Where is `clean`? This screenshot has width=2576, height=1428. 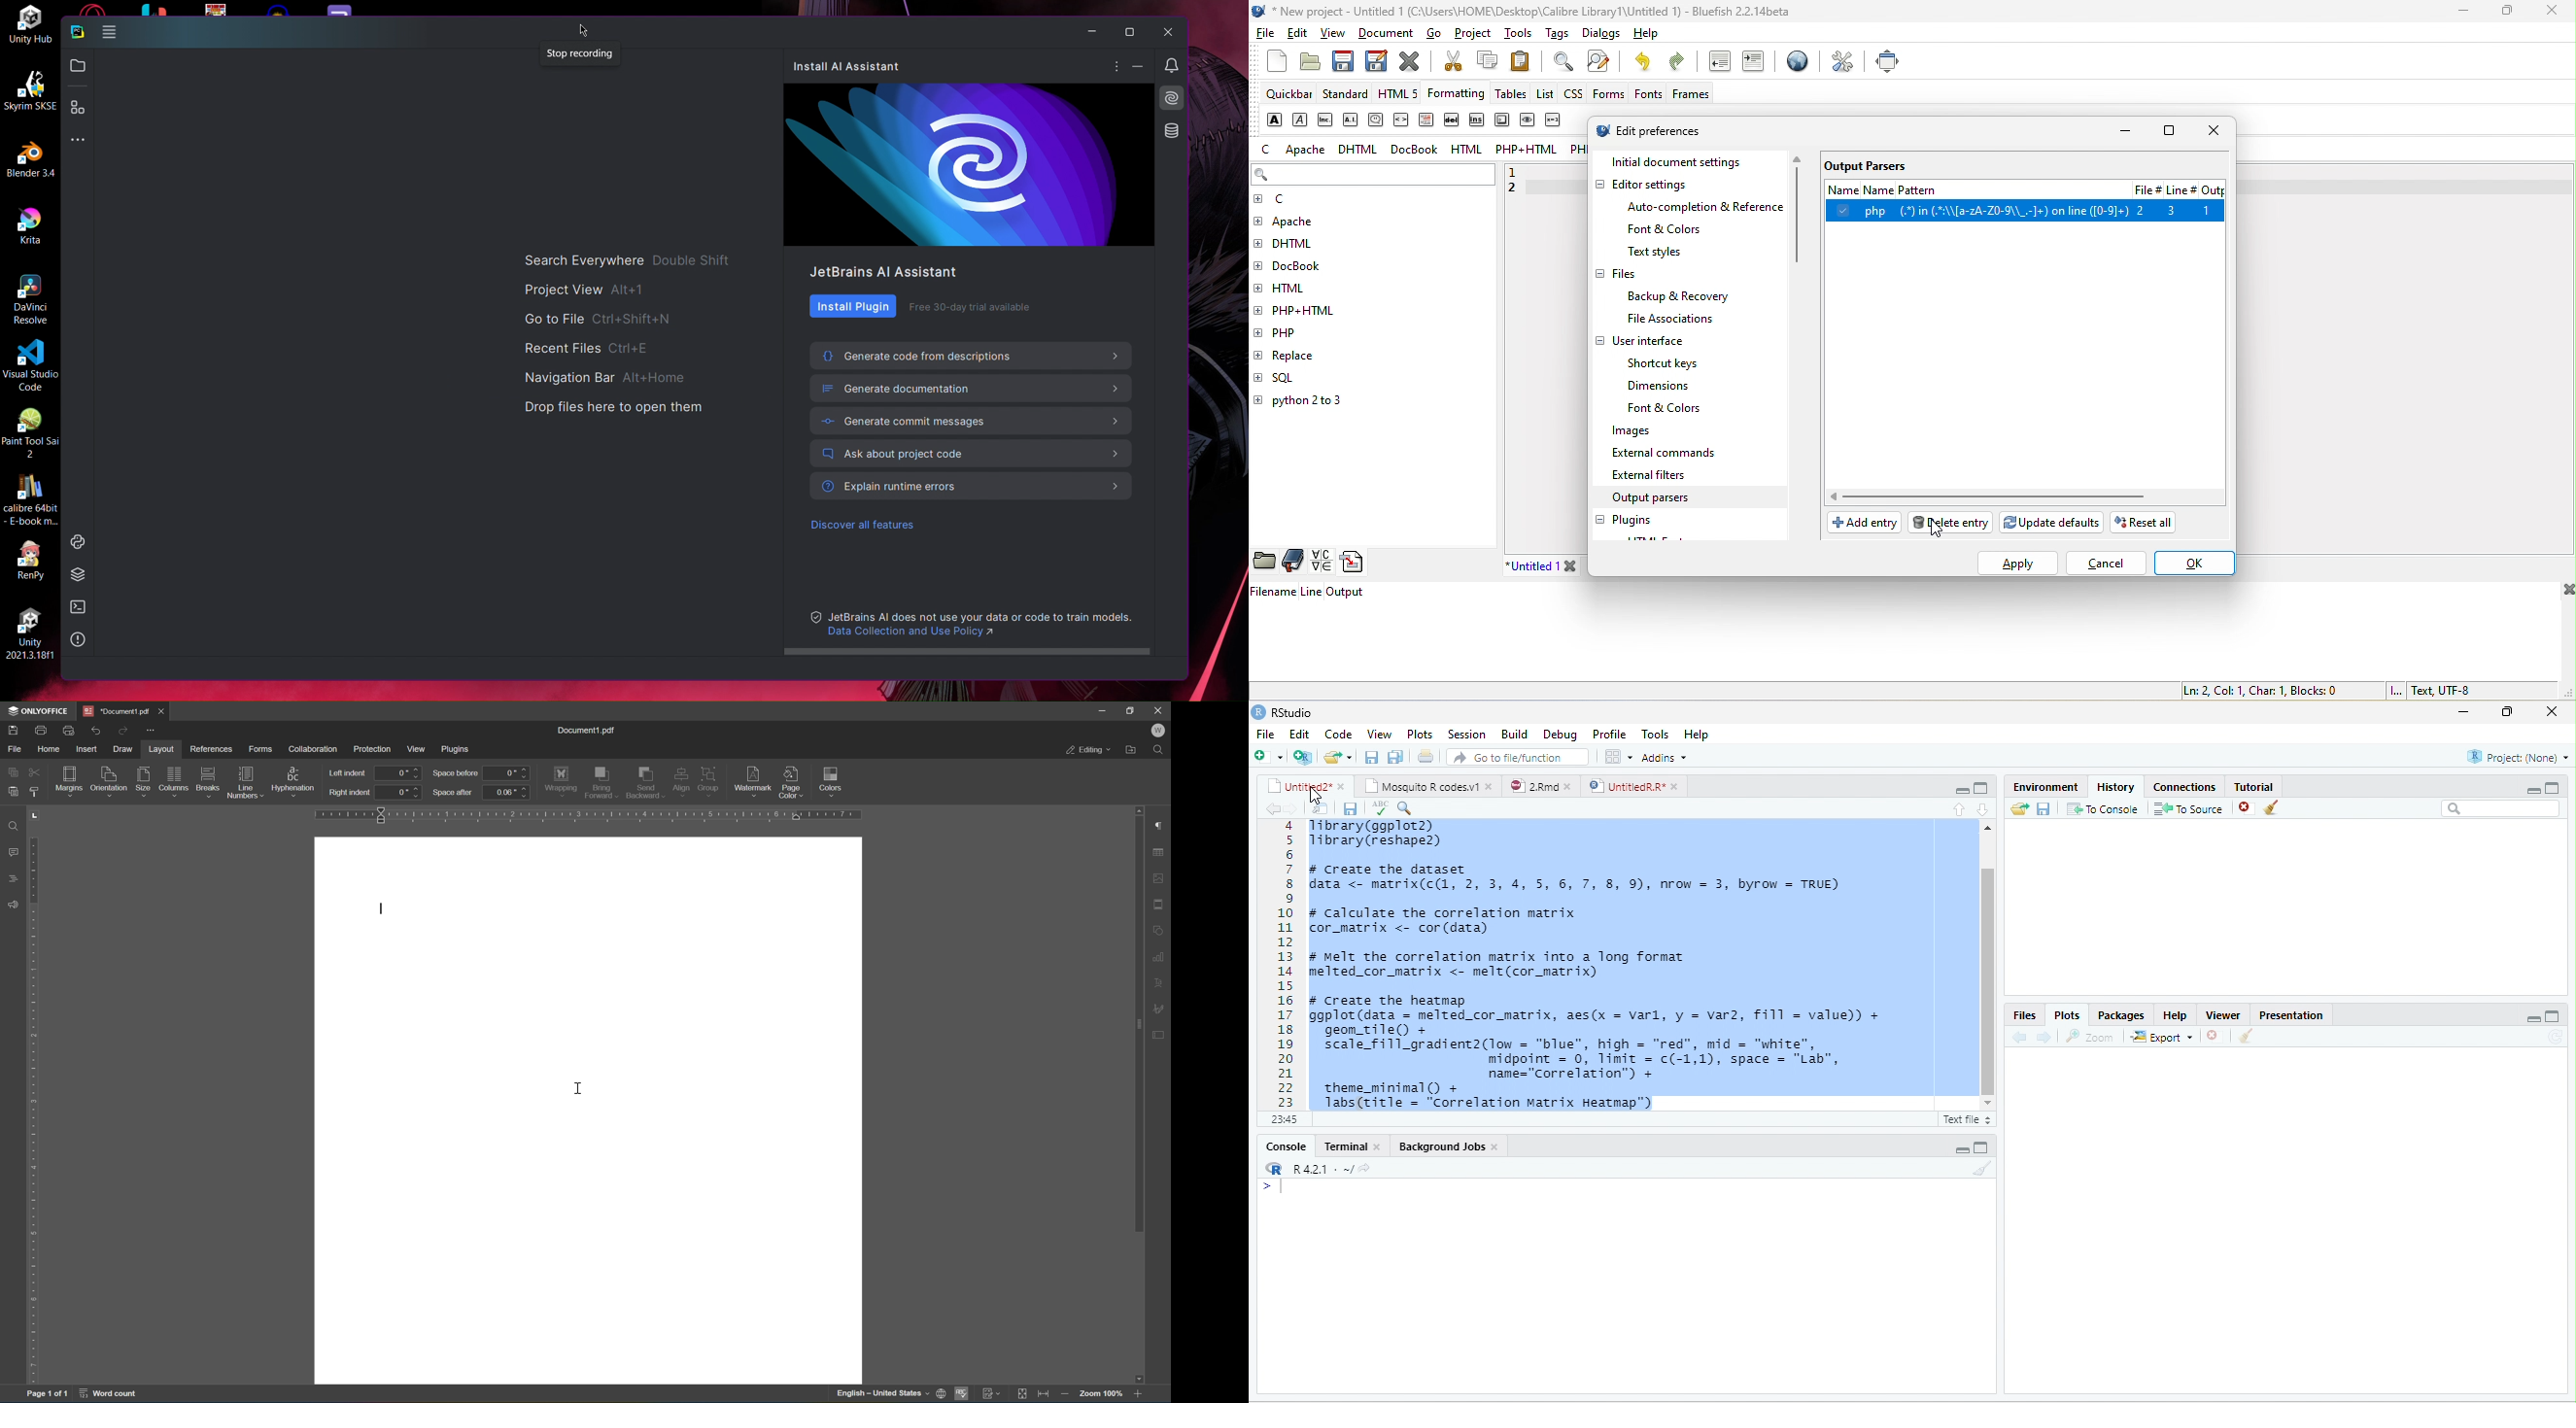 clean is located at coordinates (2284, 809).